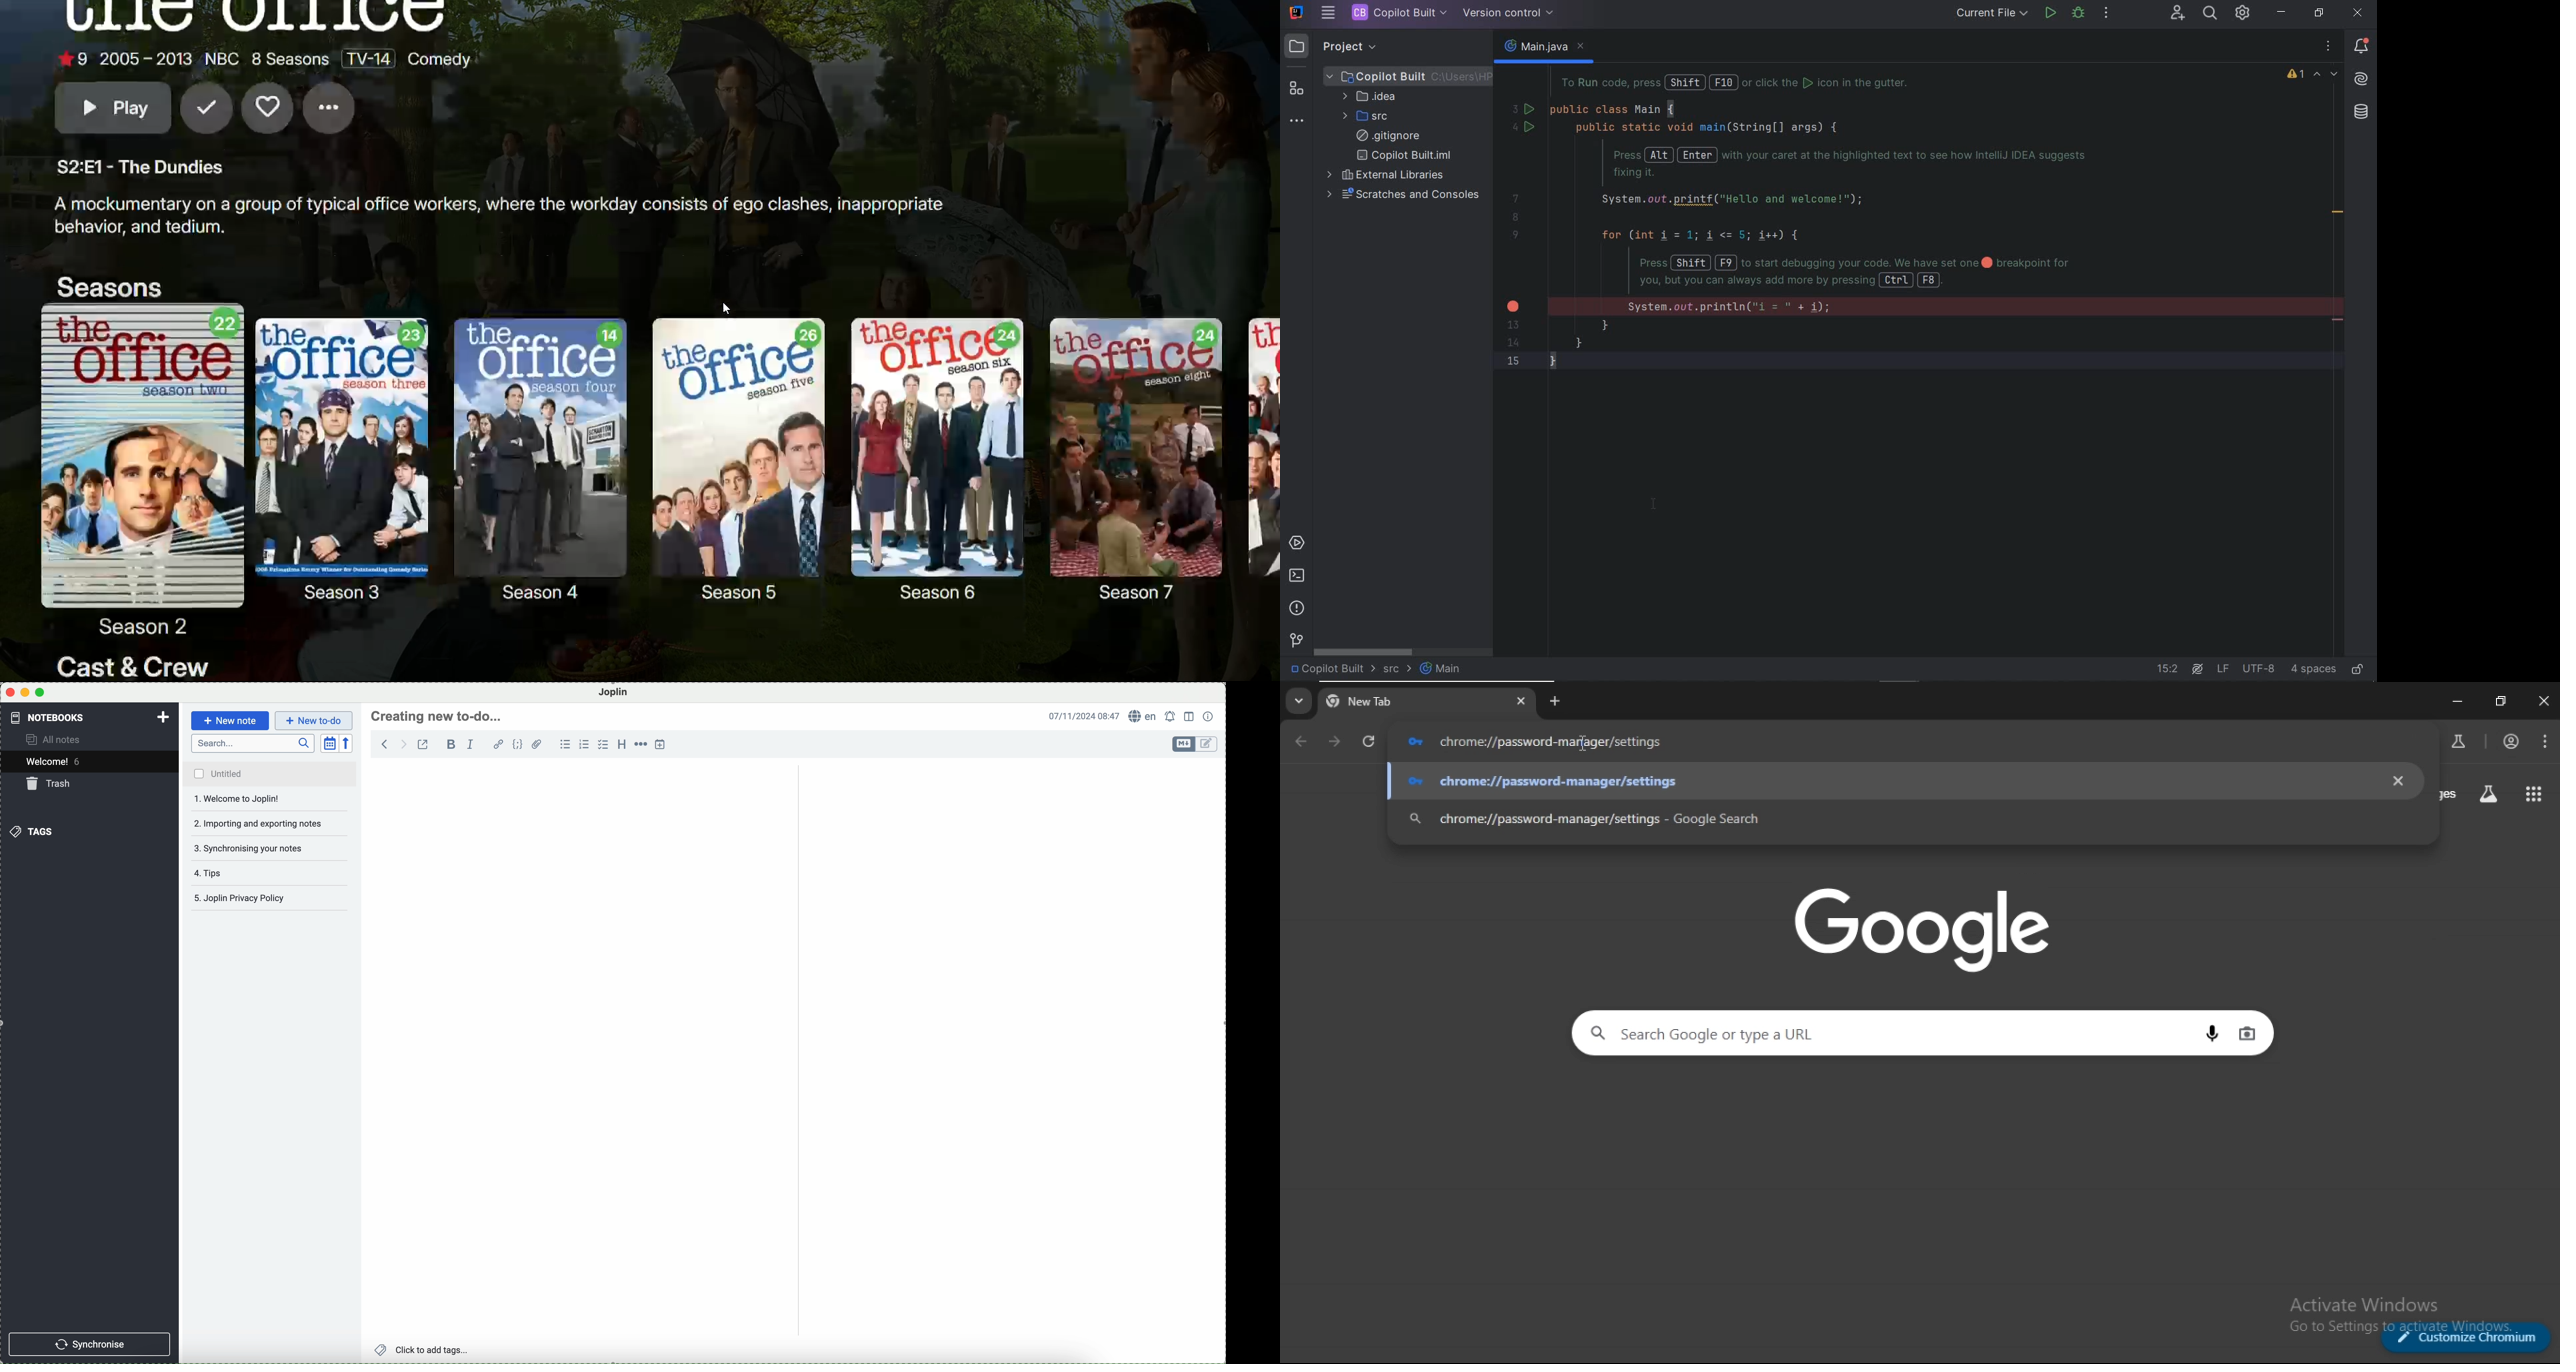 The height and width of the screenshot is (1372, 2576). Describe the element at coordinates (1362, 651) in the screenshot. I see `scrollbar` at that location.